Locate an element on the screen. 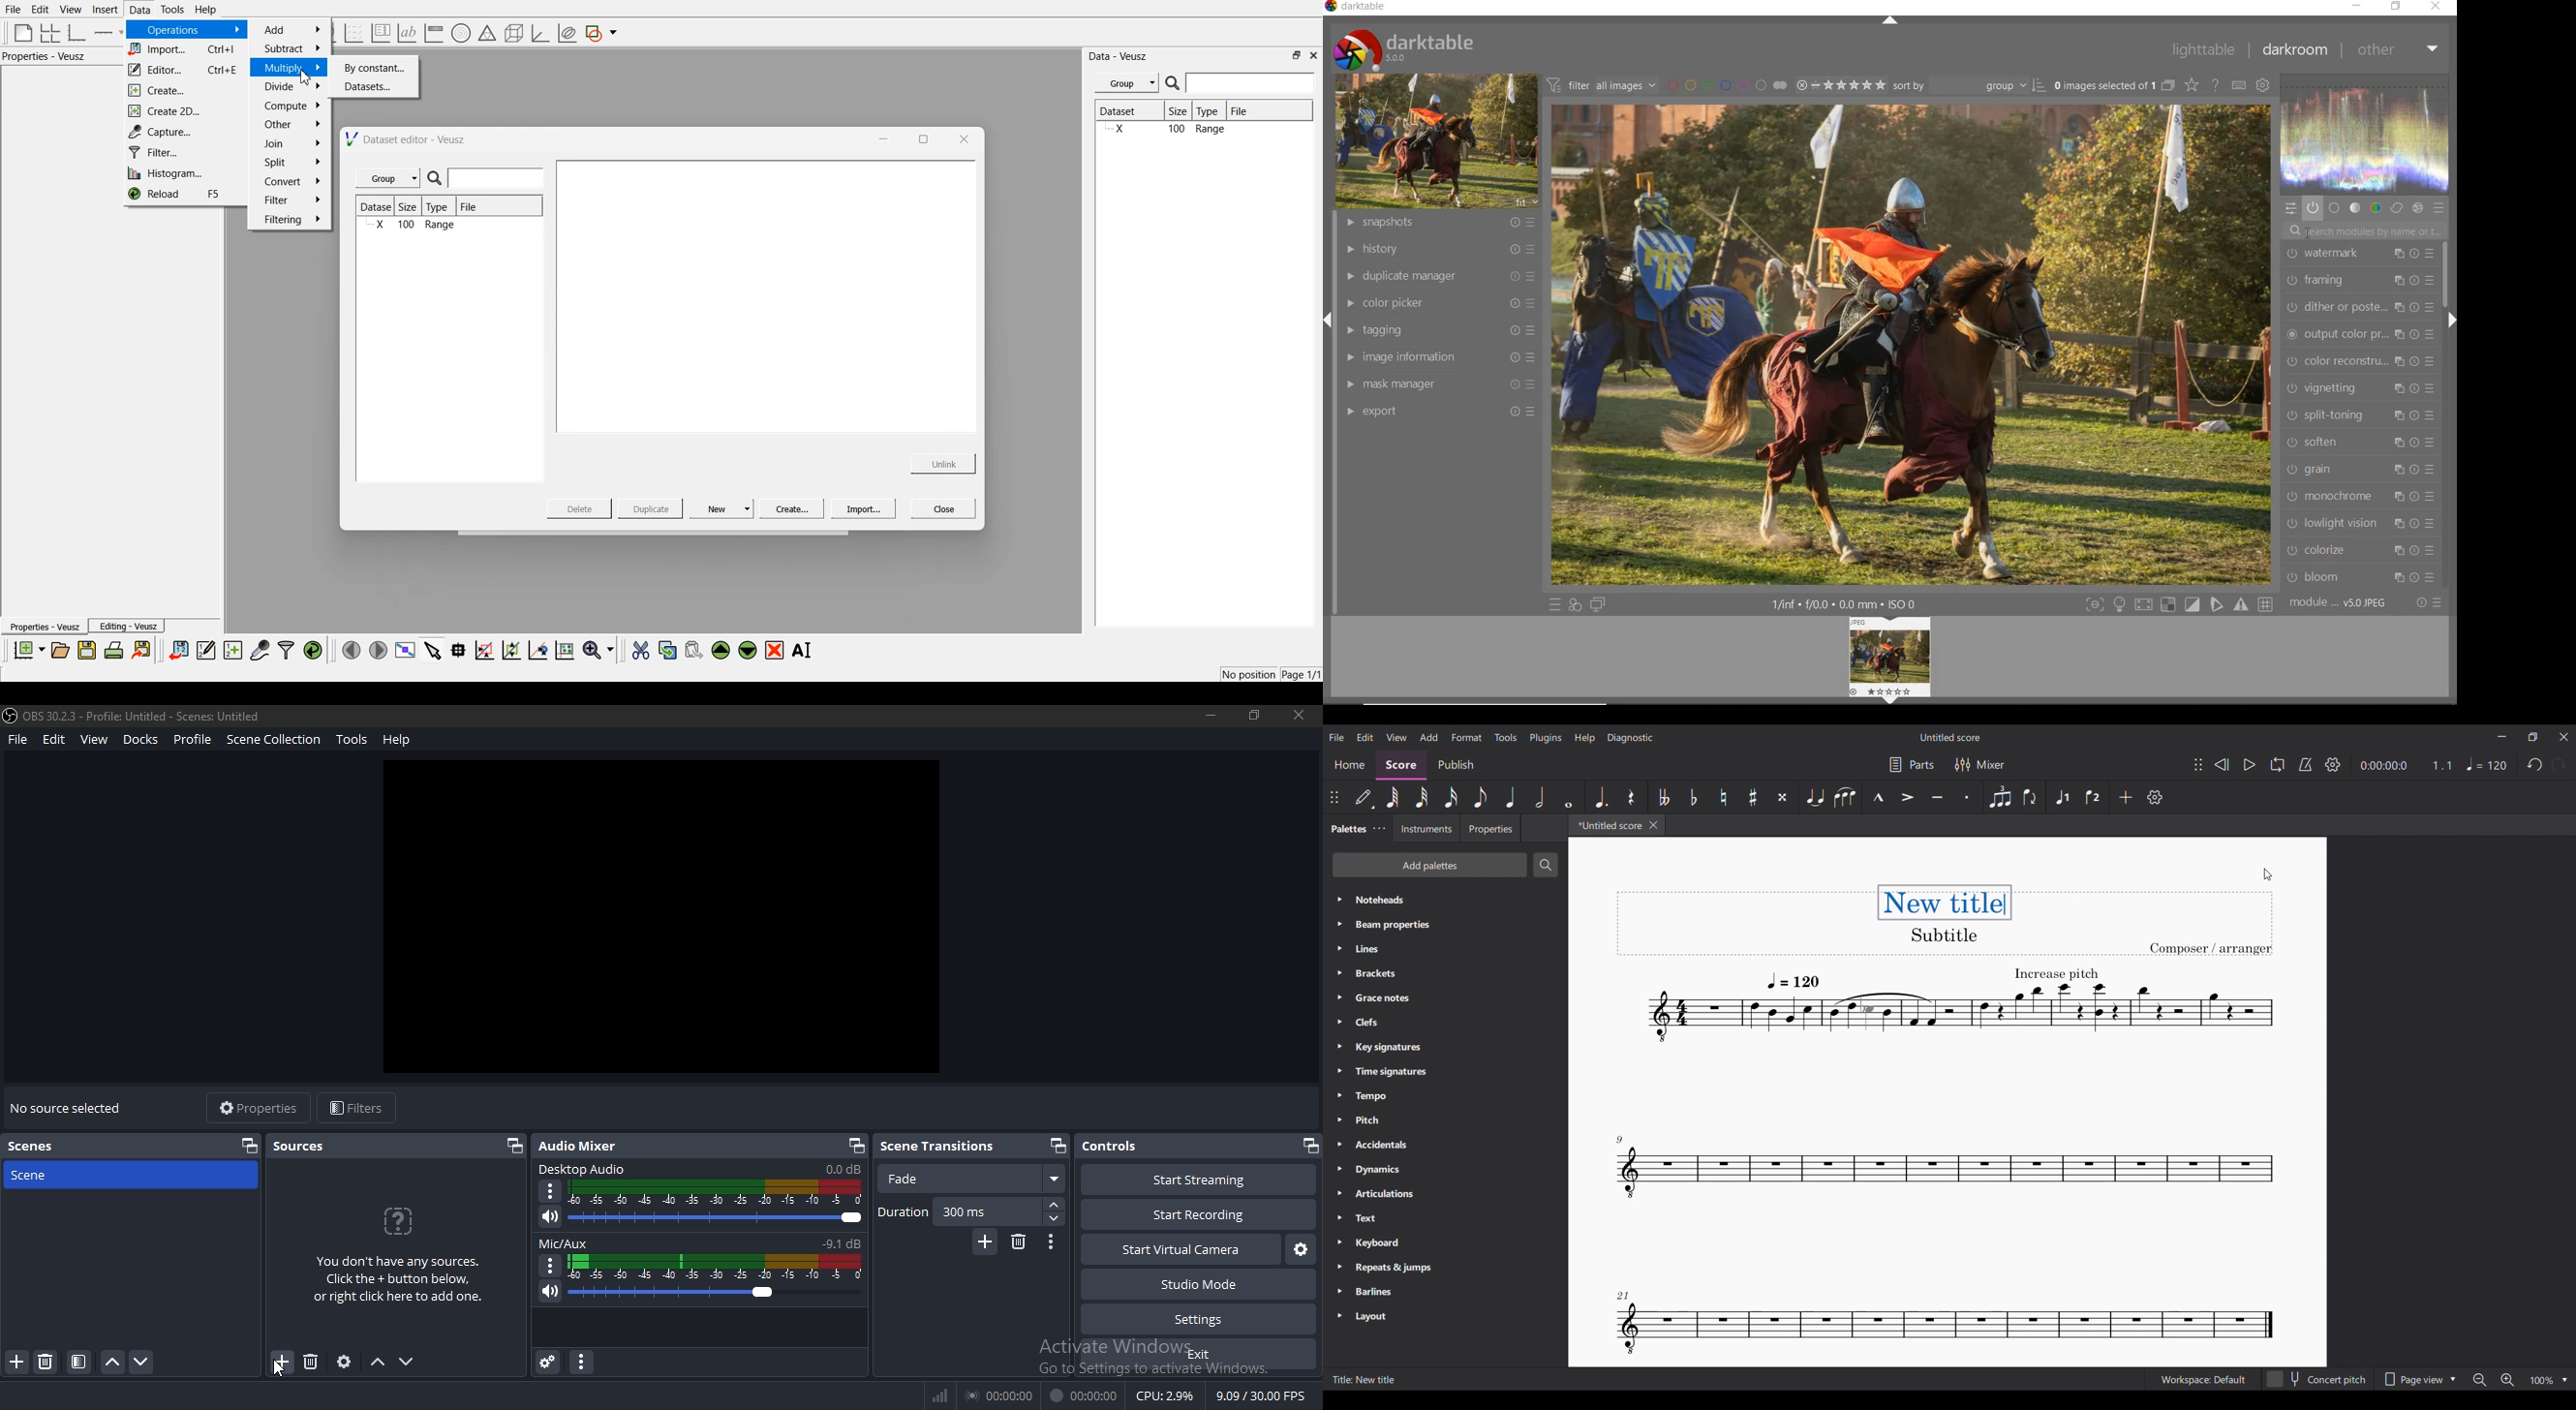 The width and height of the screenshot is (2576, 1428). tools is located at coordinates (353, 741).